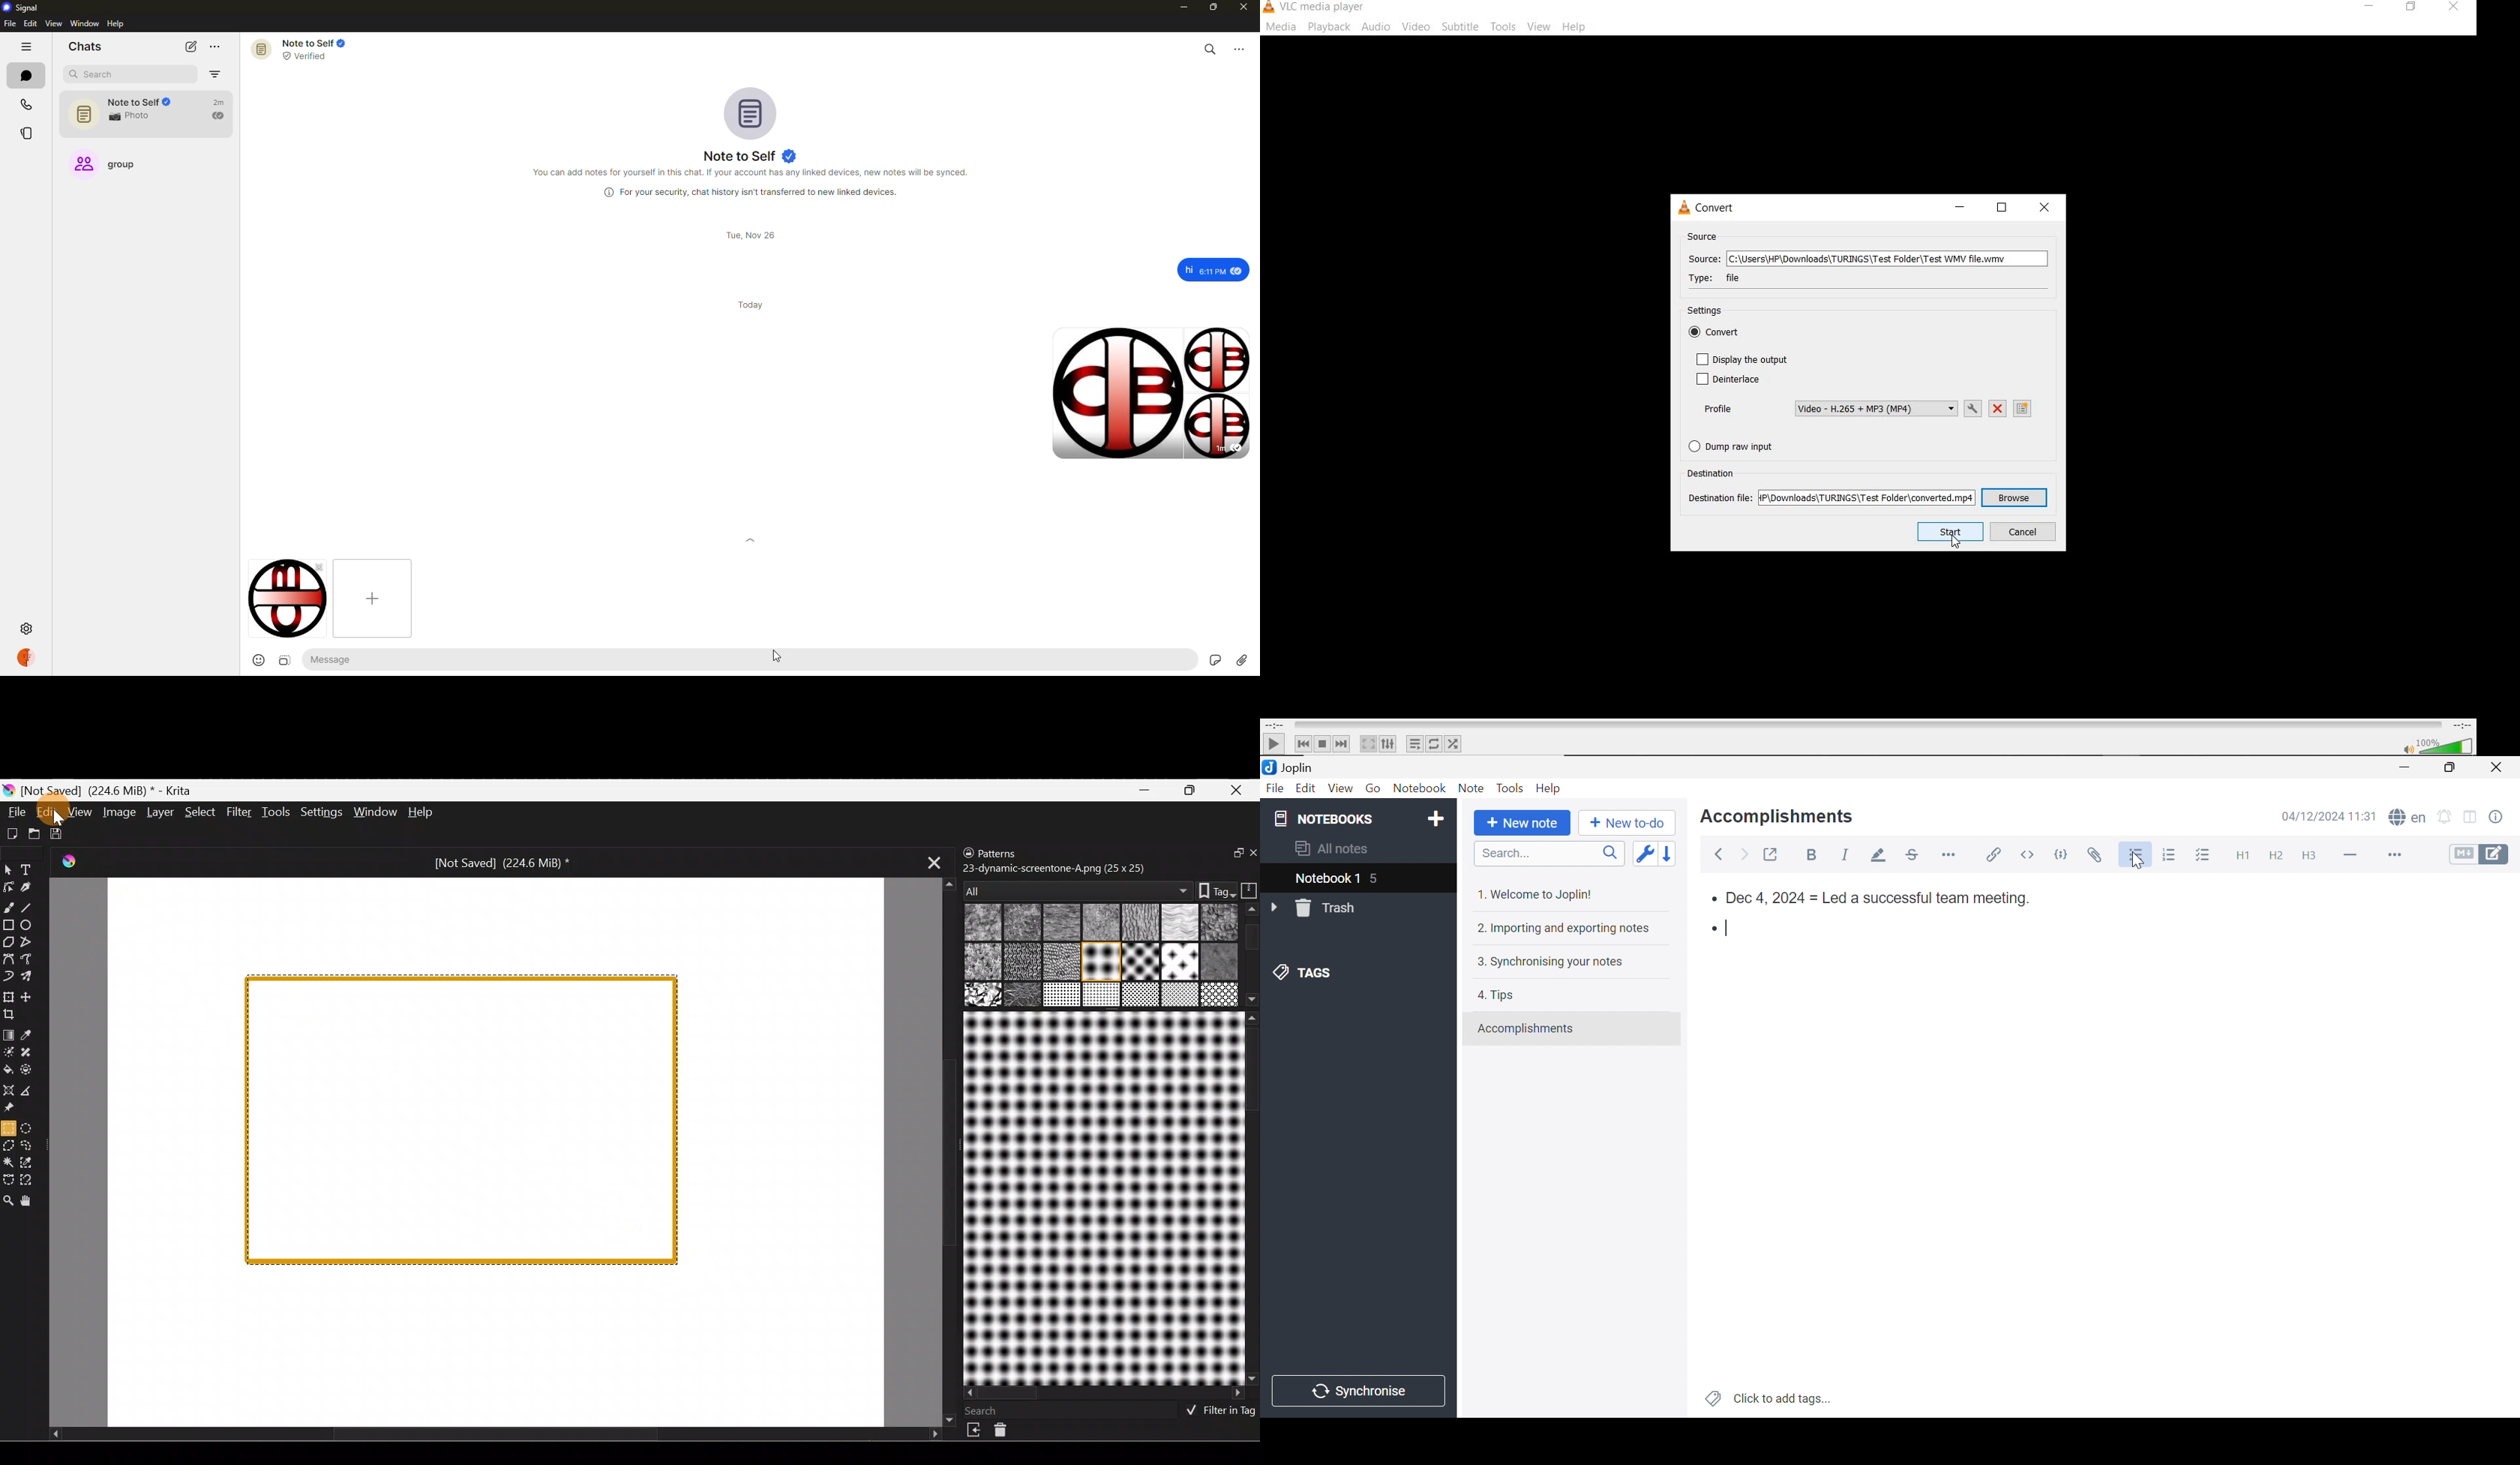  I want to click on Accomplishments, so click(1527, 1029).